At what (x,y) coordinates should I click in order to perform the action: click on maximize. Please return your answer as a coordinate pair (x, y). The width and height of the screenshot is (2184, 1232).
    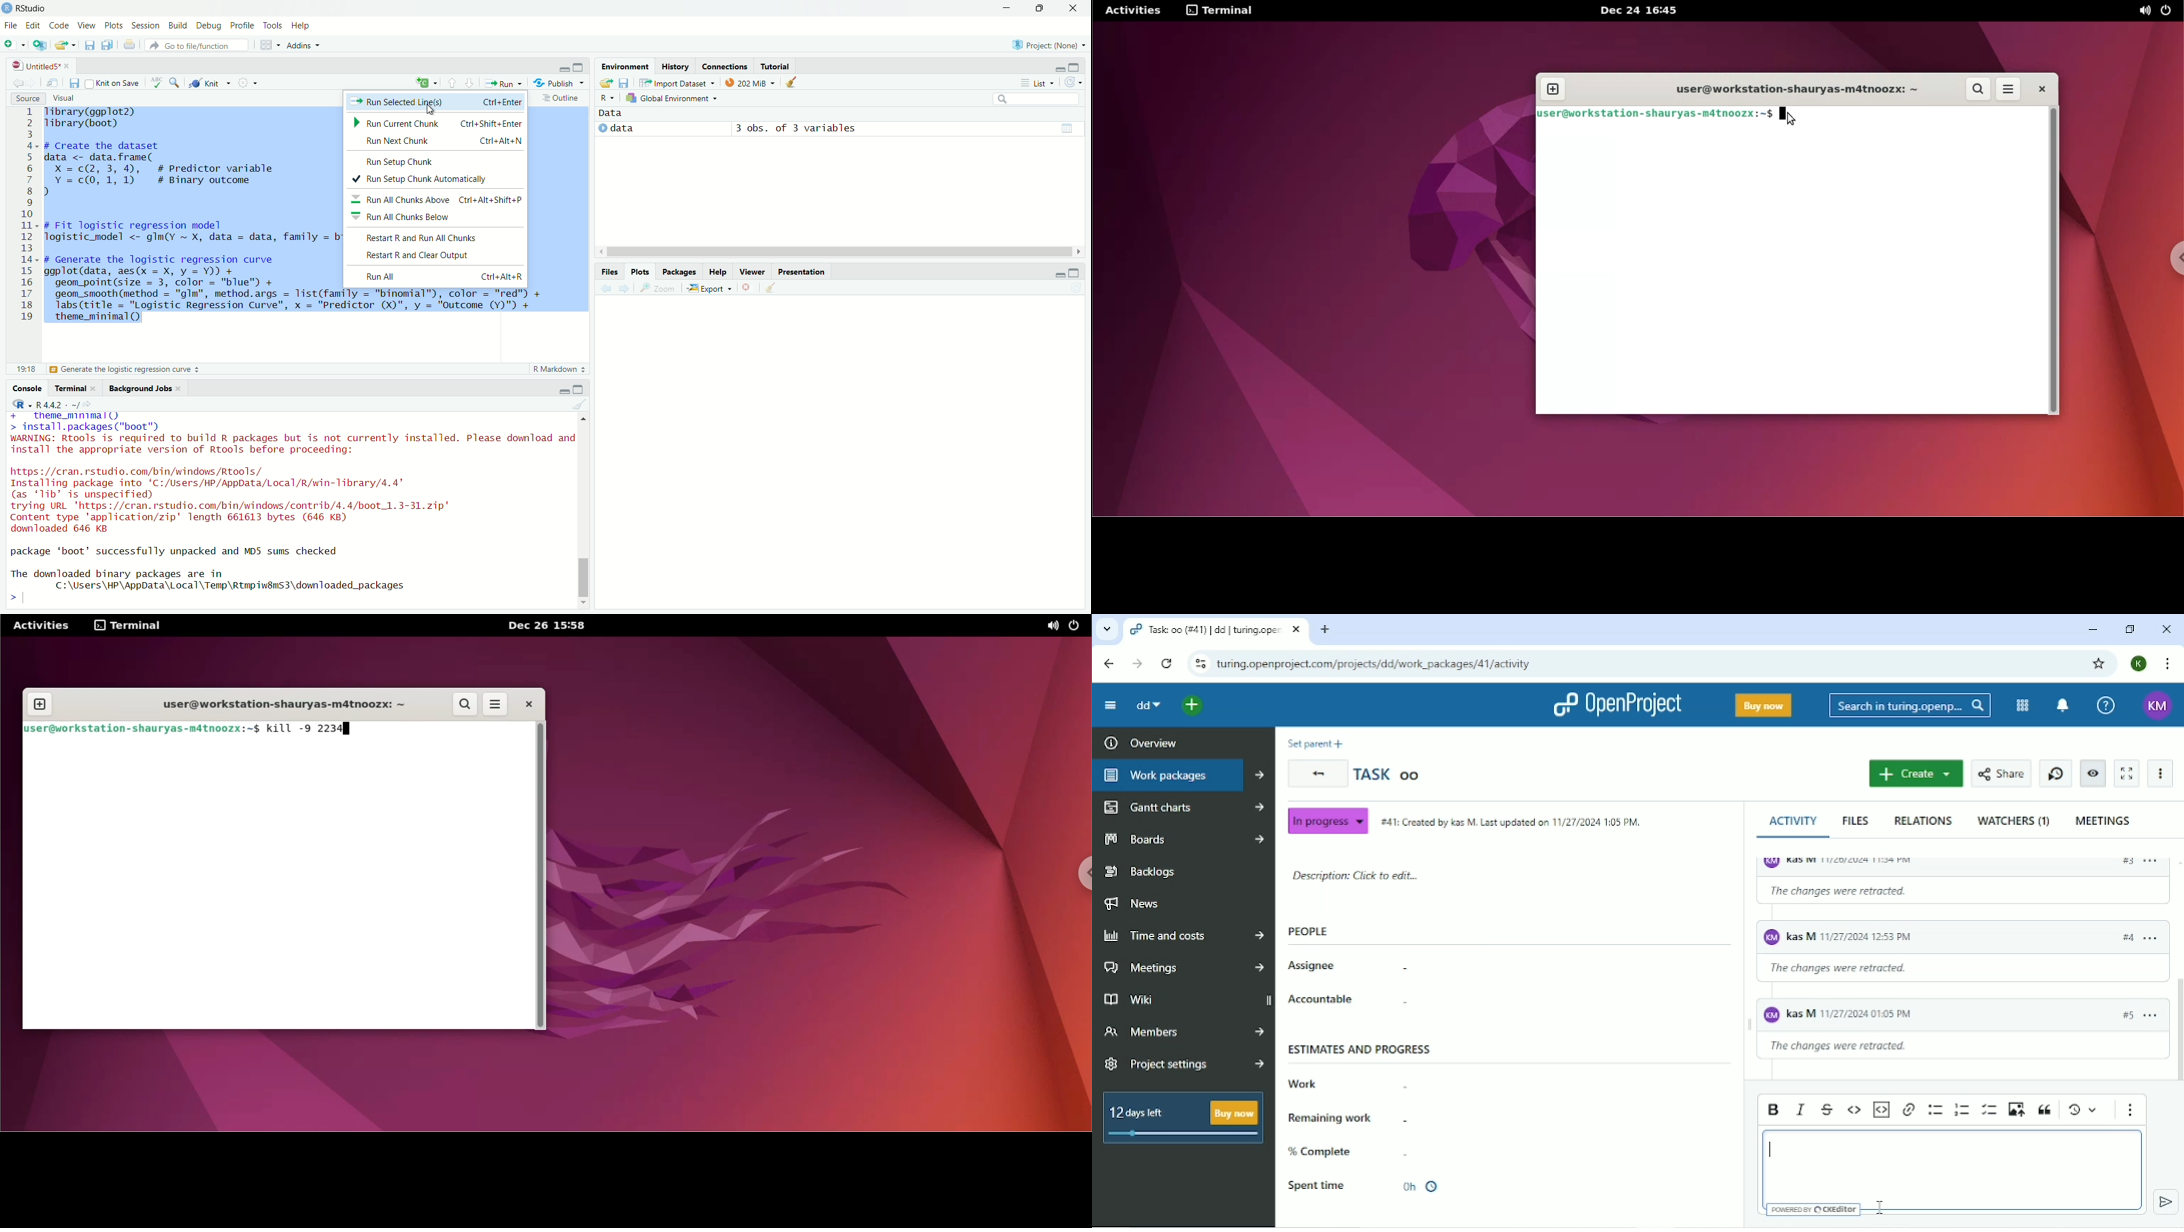
    Looking at the image, I should click on (579, 67).